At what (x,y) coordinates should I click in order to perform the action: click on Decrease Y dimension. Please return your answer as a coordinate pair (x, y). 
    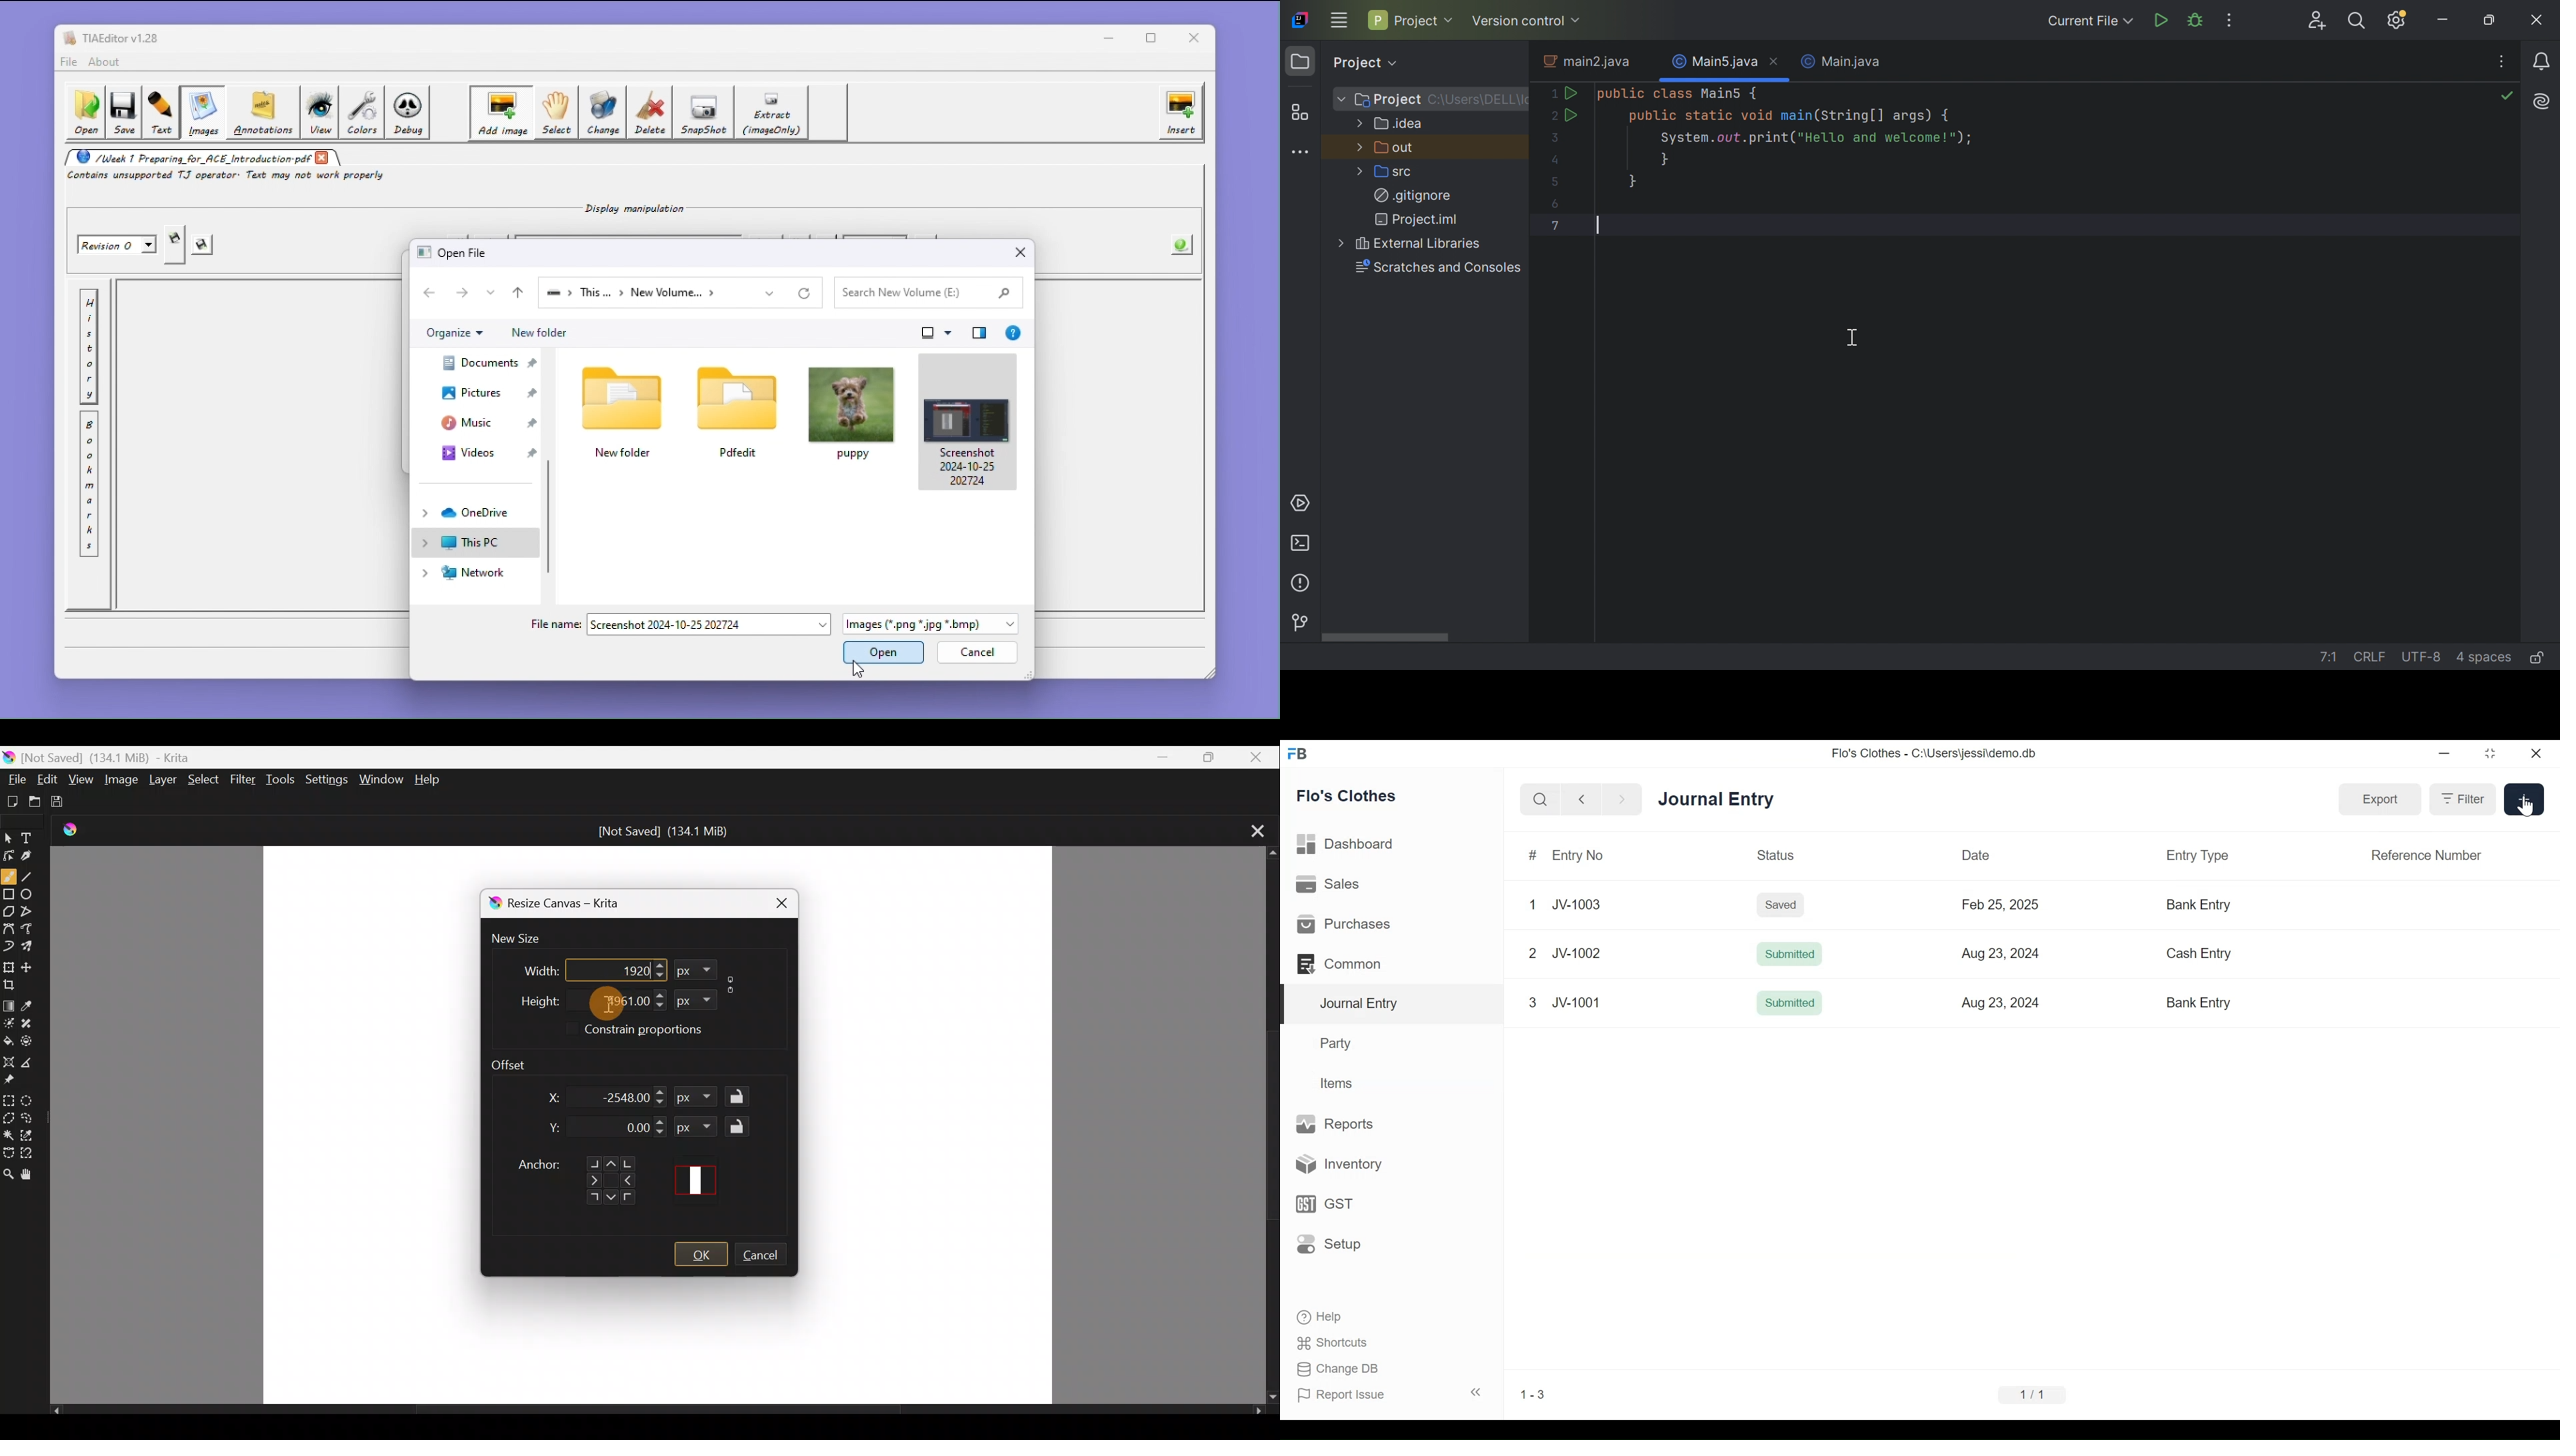
    Looking at the image, I should click on (661, 1132).